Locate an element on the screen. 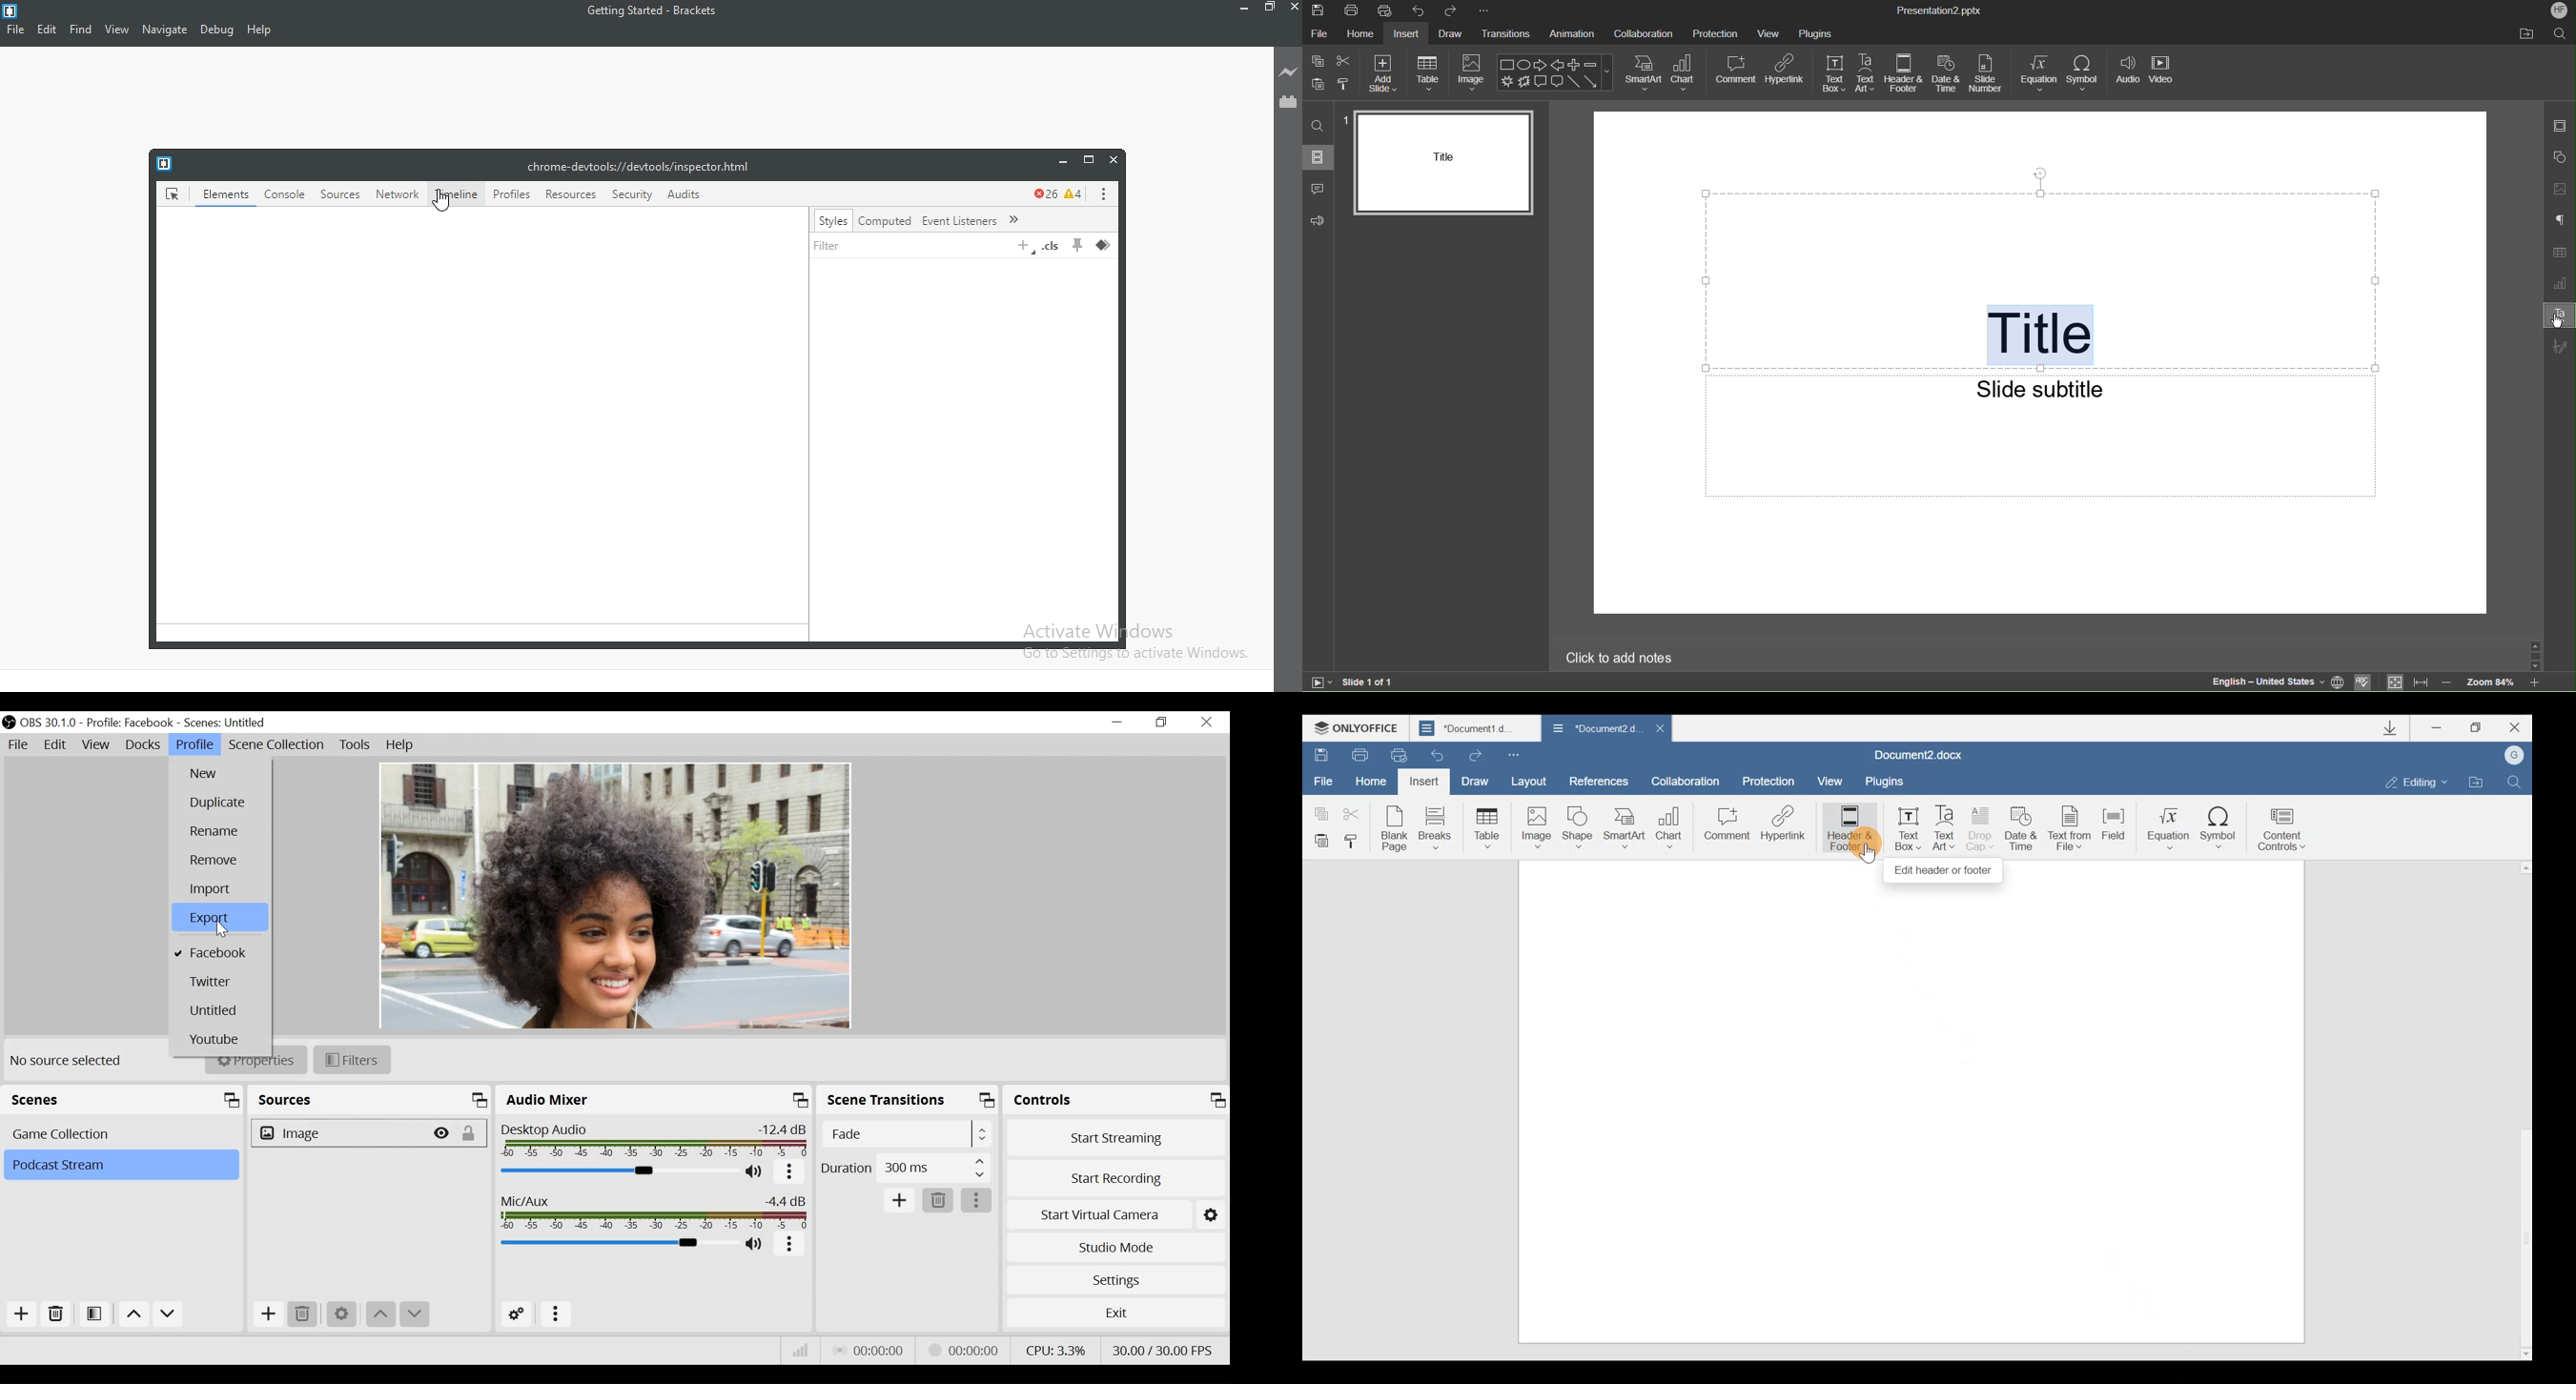 This screenshot has height=1400, width=2576. Text Art is located at coordinates (1868, 74).